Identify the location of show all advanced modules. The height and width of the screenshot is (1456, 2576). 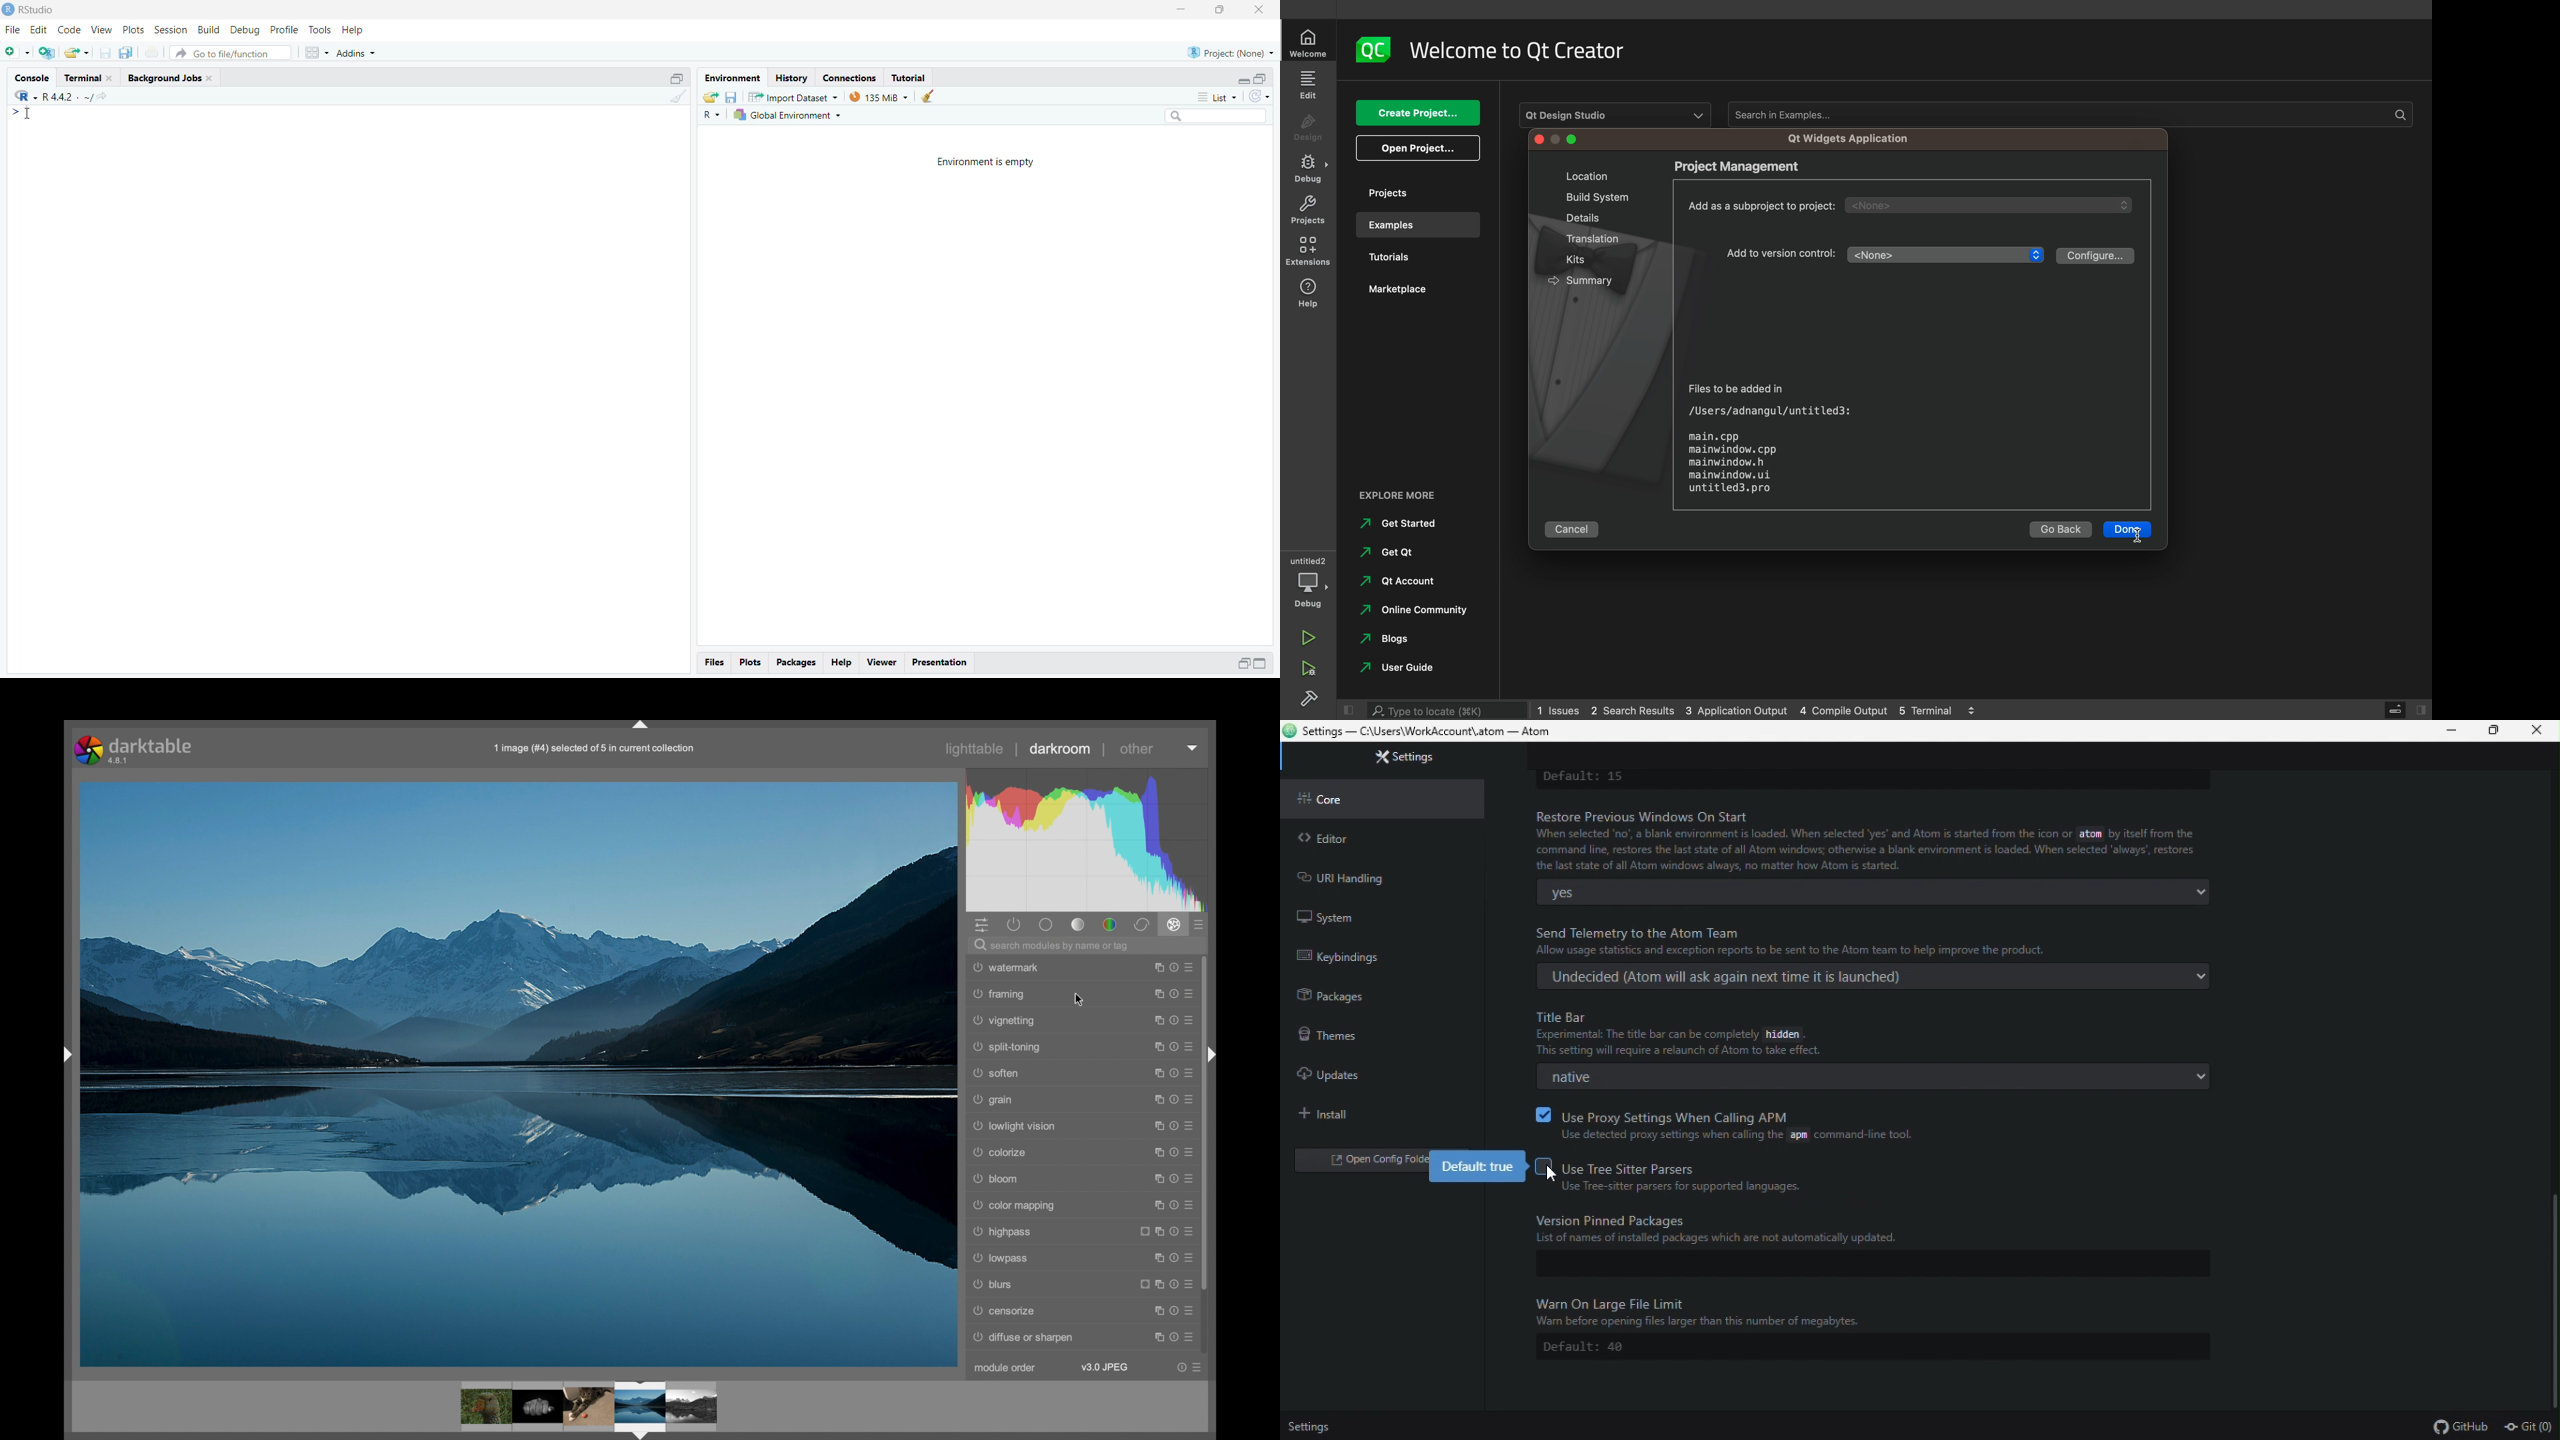
(1199, 925).